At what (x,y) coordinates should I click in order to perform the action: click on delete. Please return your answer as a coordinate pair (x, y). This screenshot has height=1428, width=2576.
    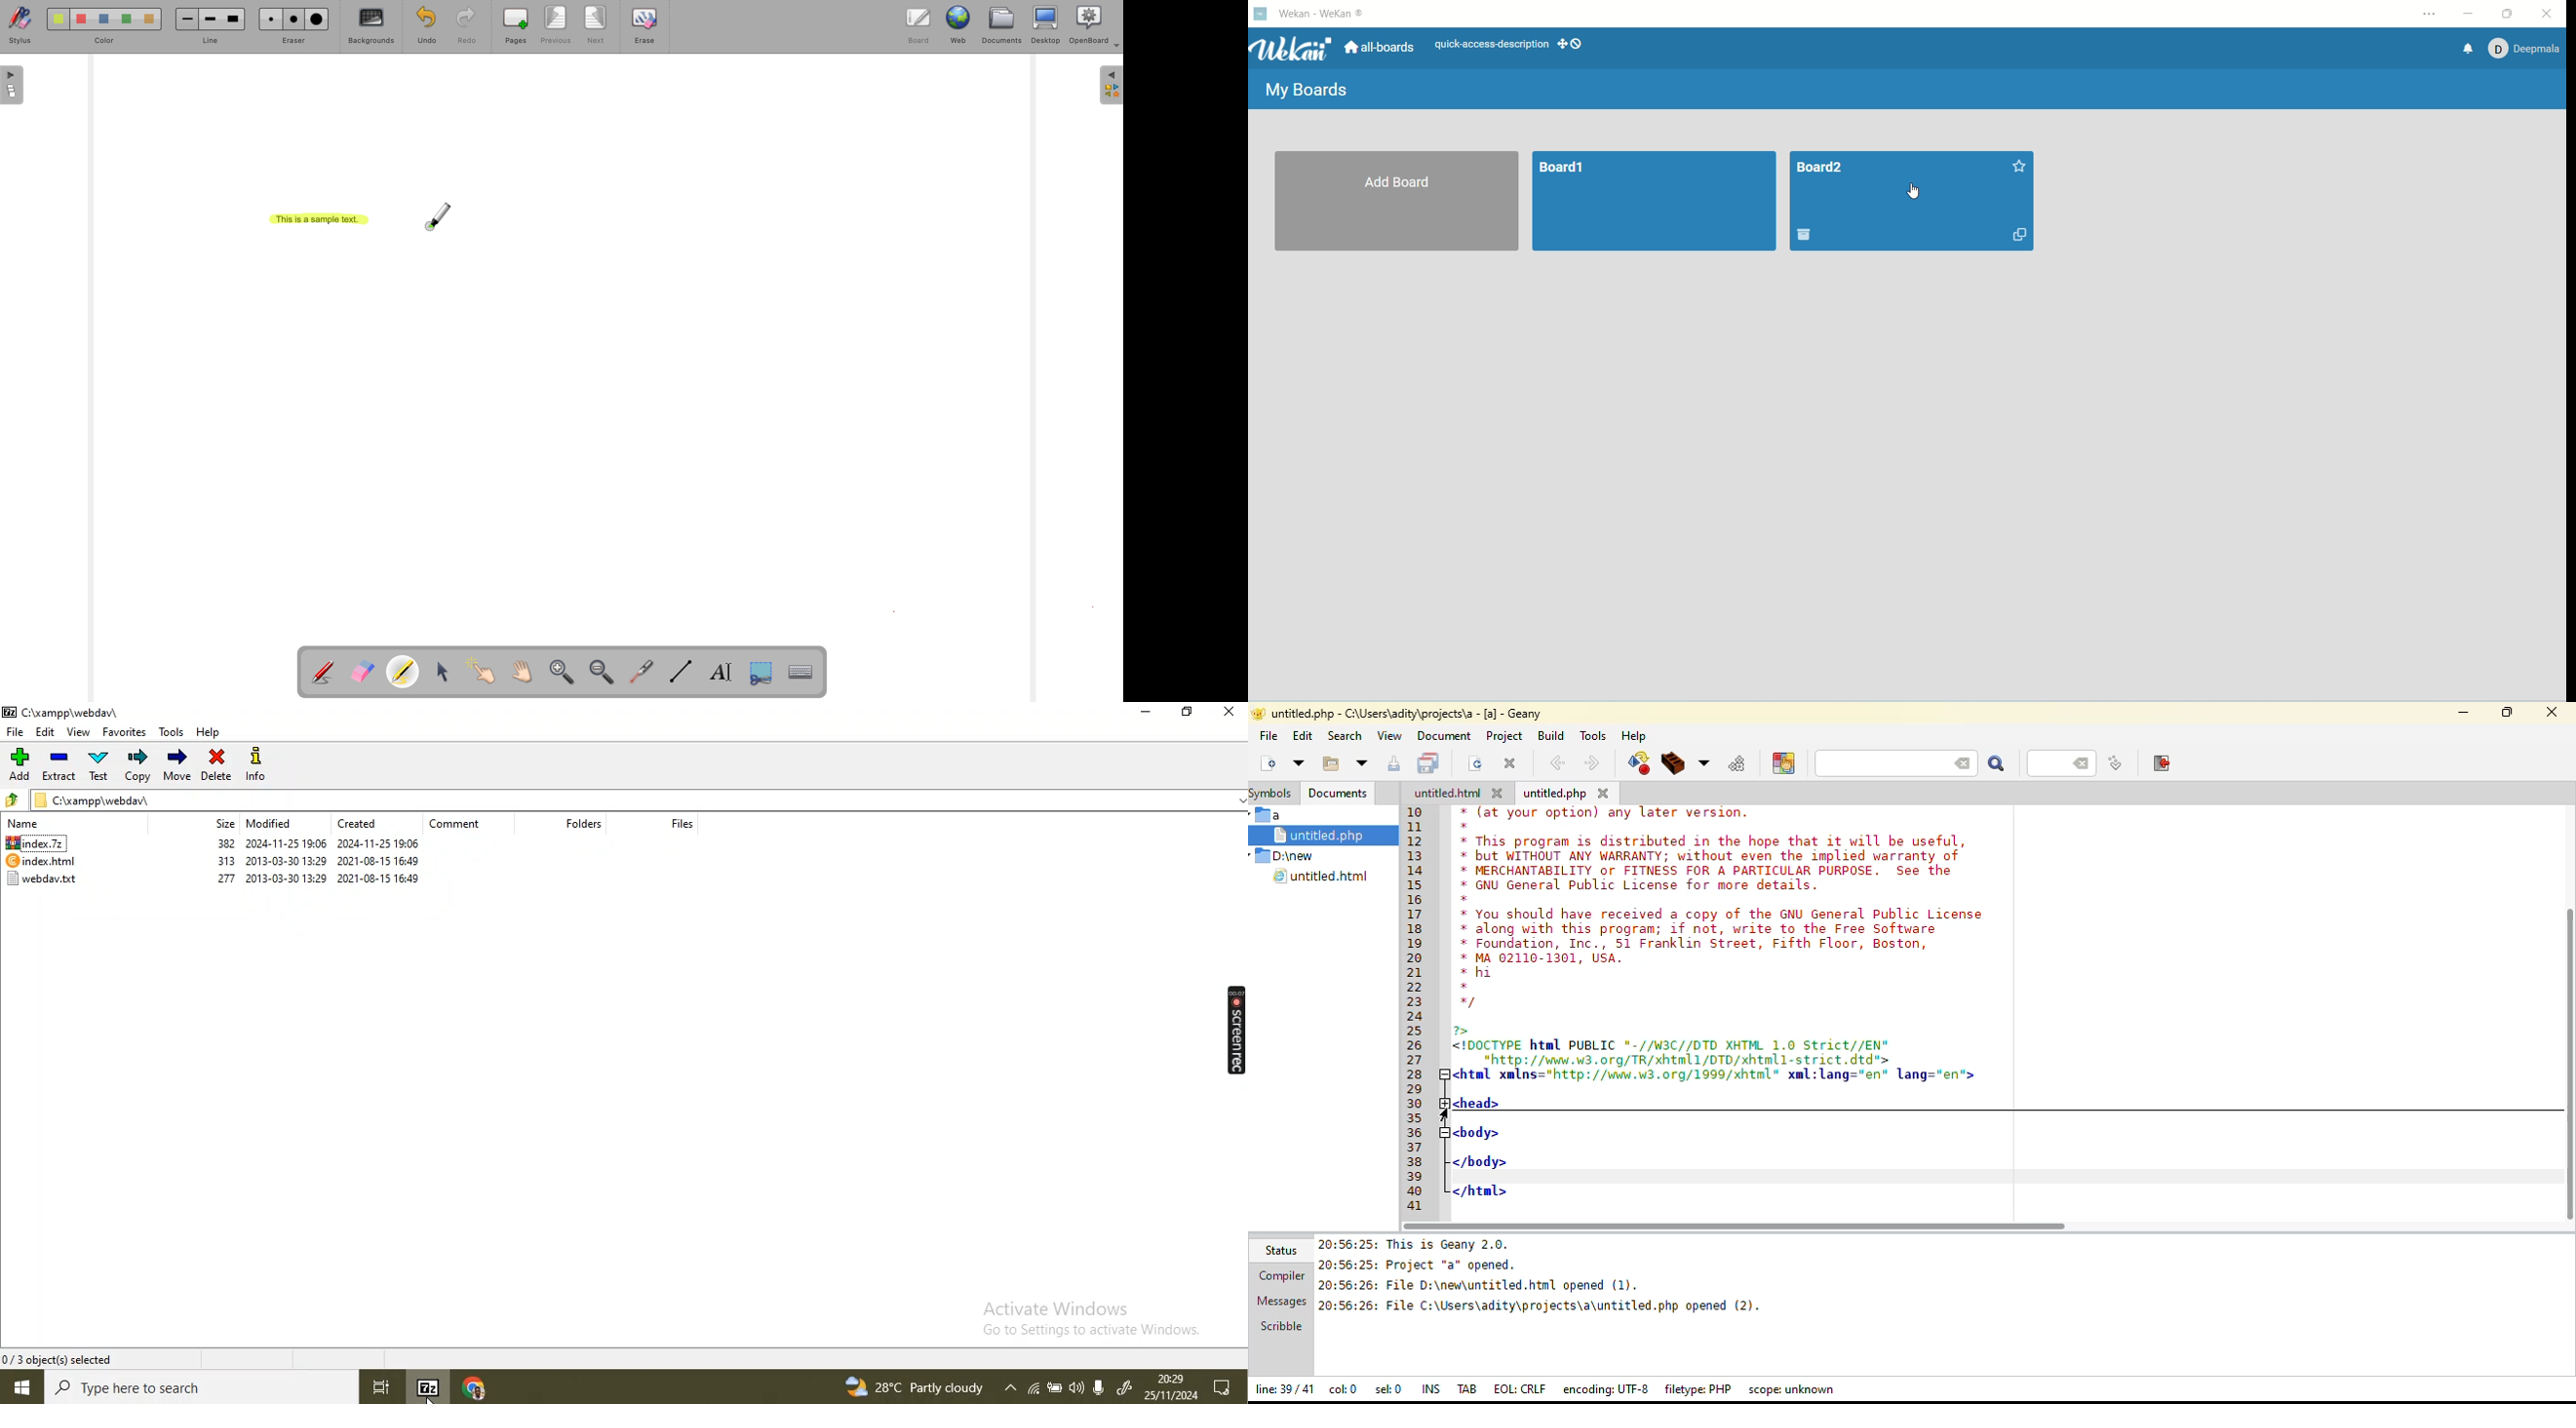
    Looking at the image, I should click on (218, 764).